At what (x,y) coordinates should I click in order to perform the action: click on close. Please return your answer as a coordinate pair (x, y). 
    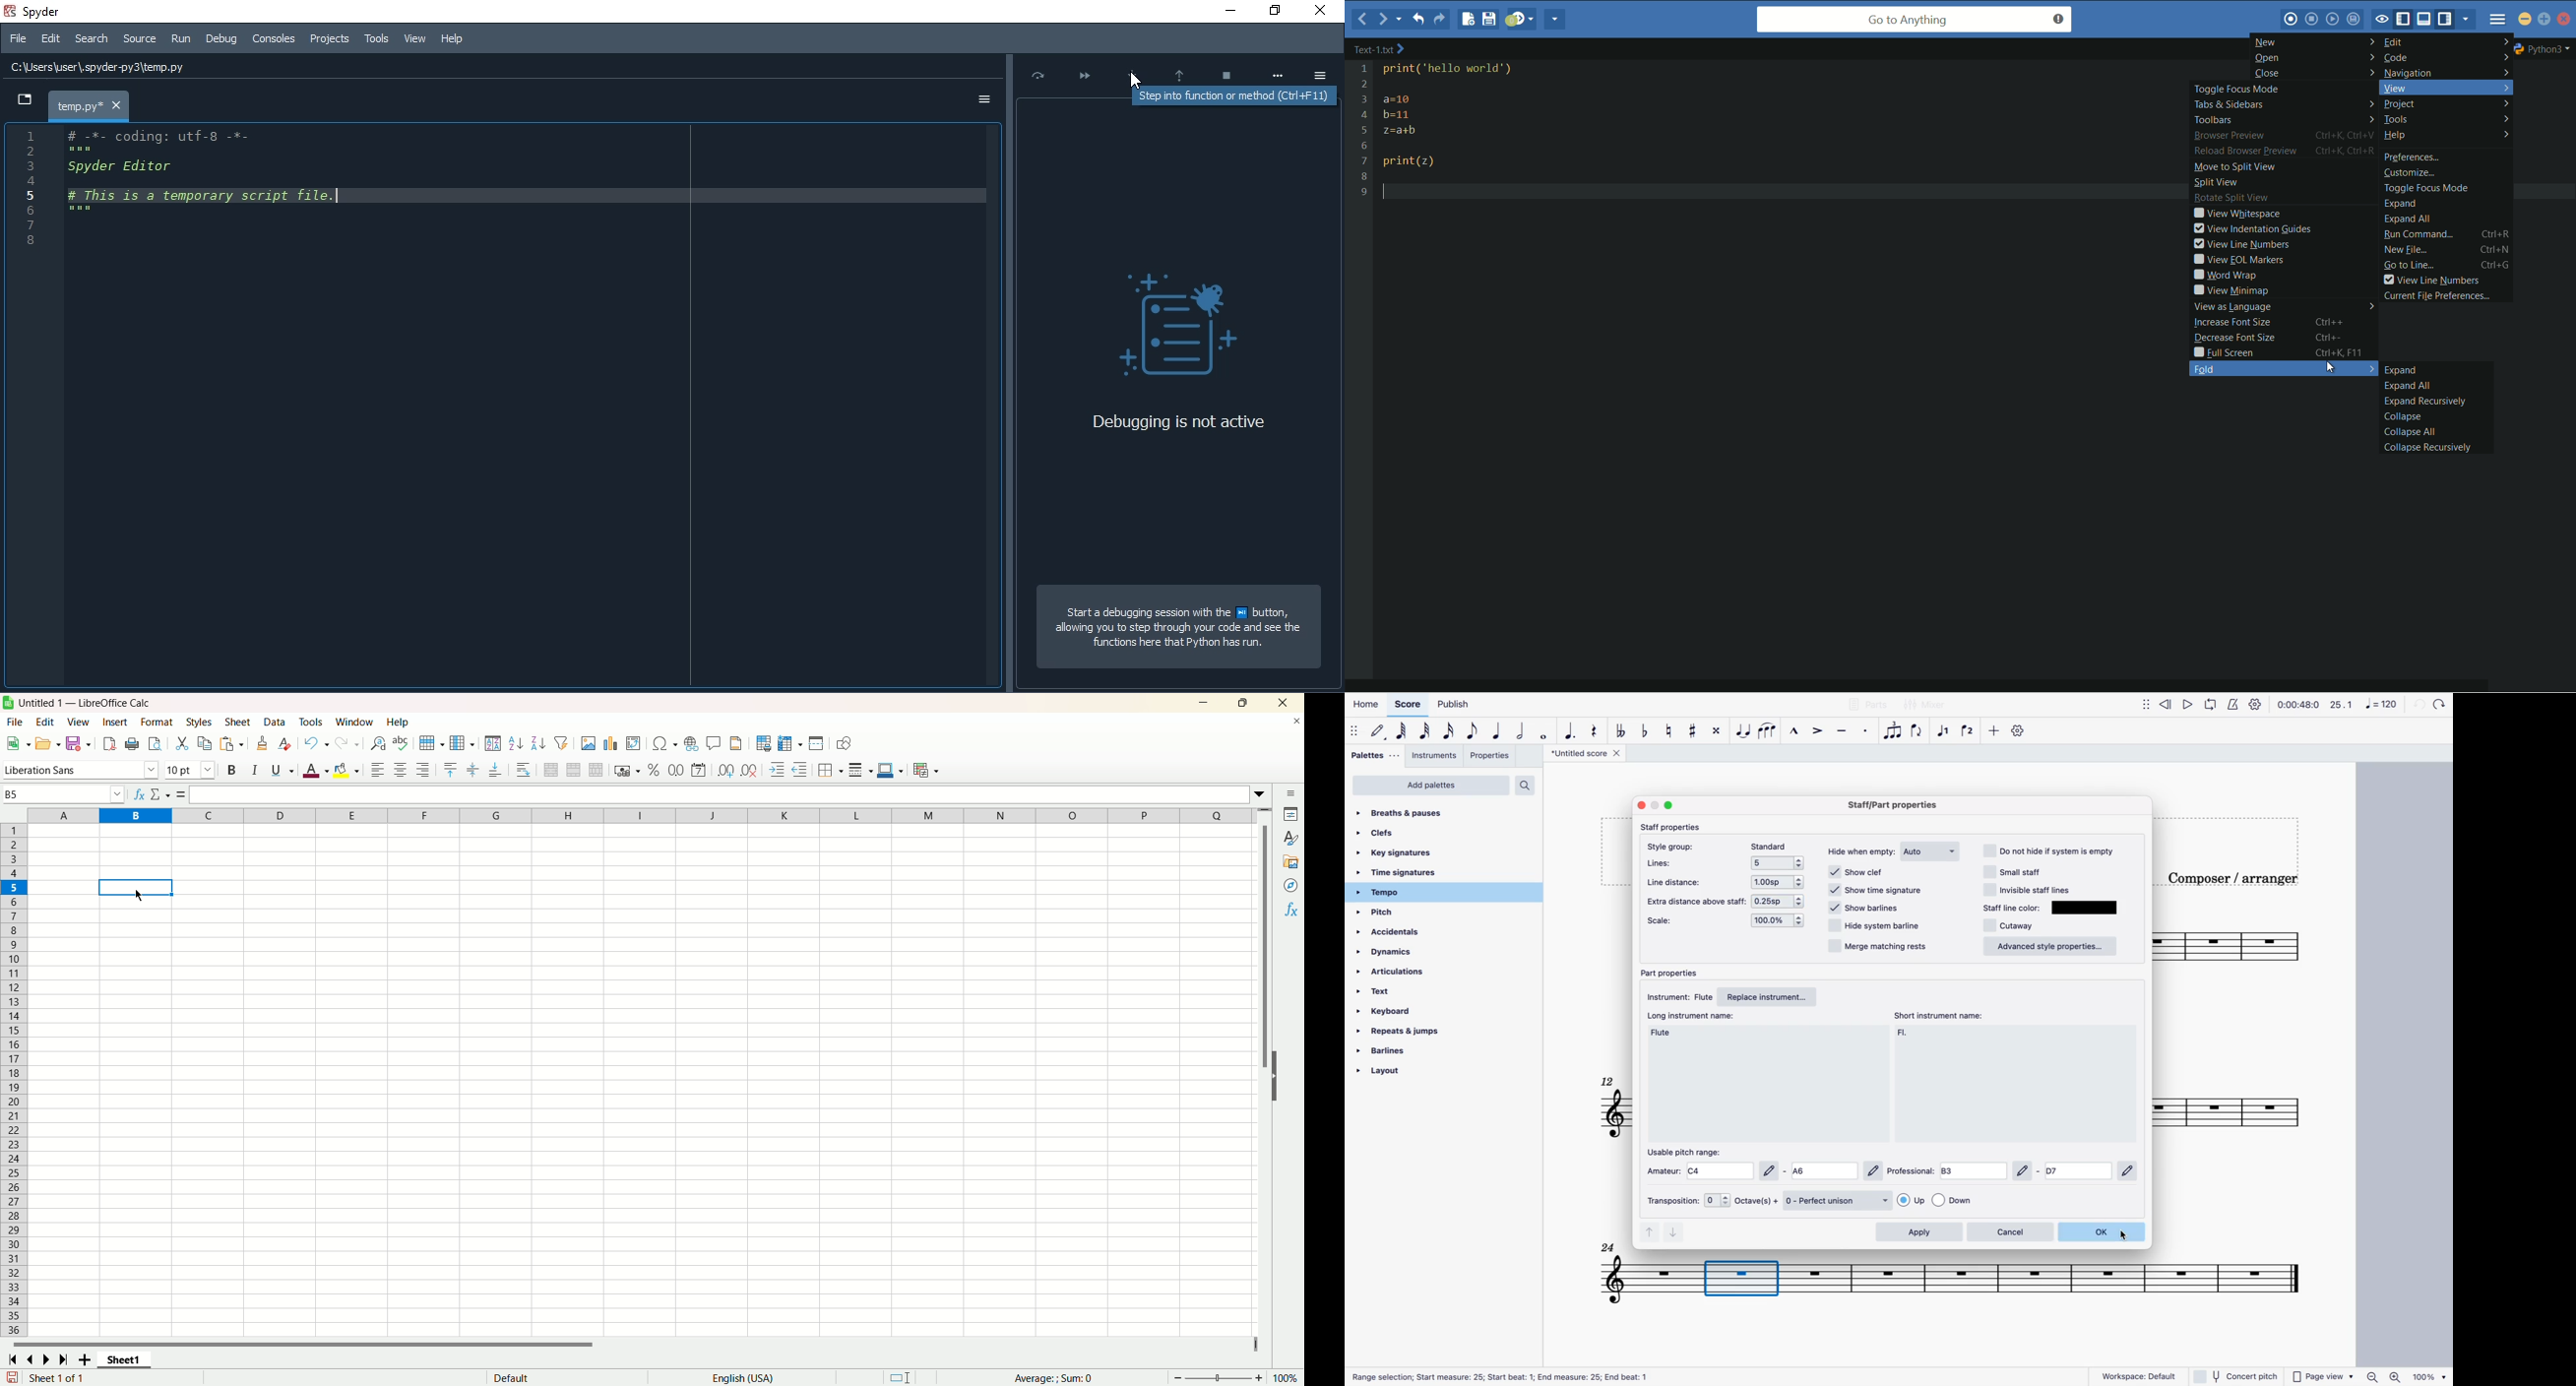
    Looking at the image, I should click on (1283, 703).